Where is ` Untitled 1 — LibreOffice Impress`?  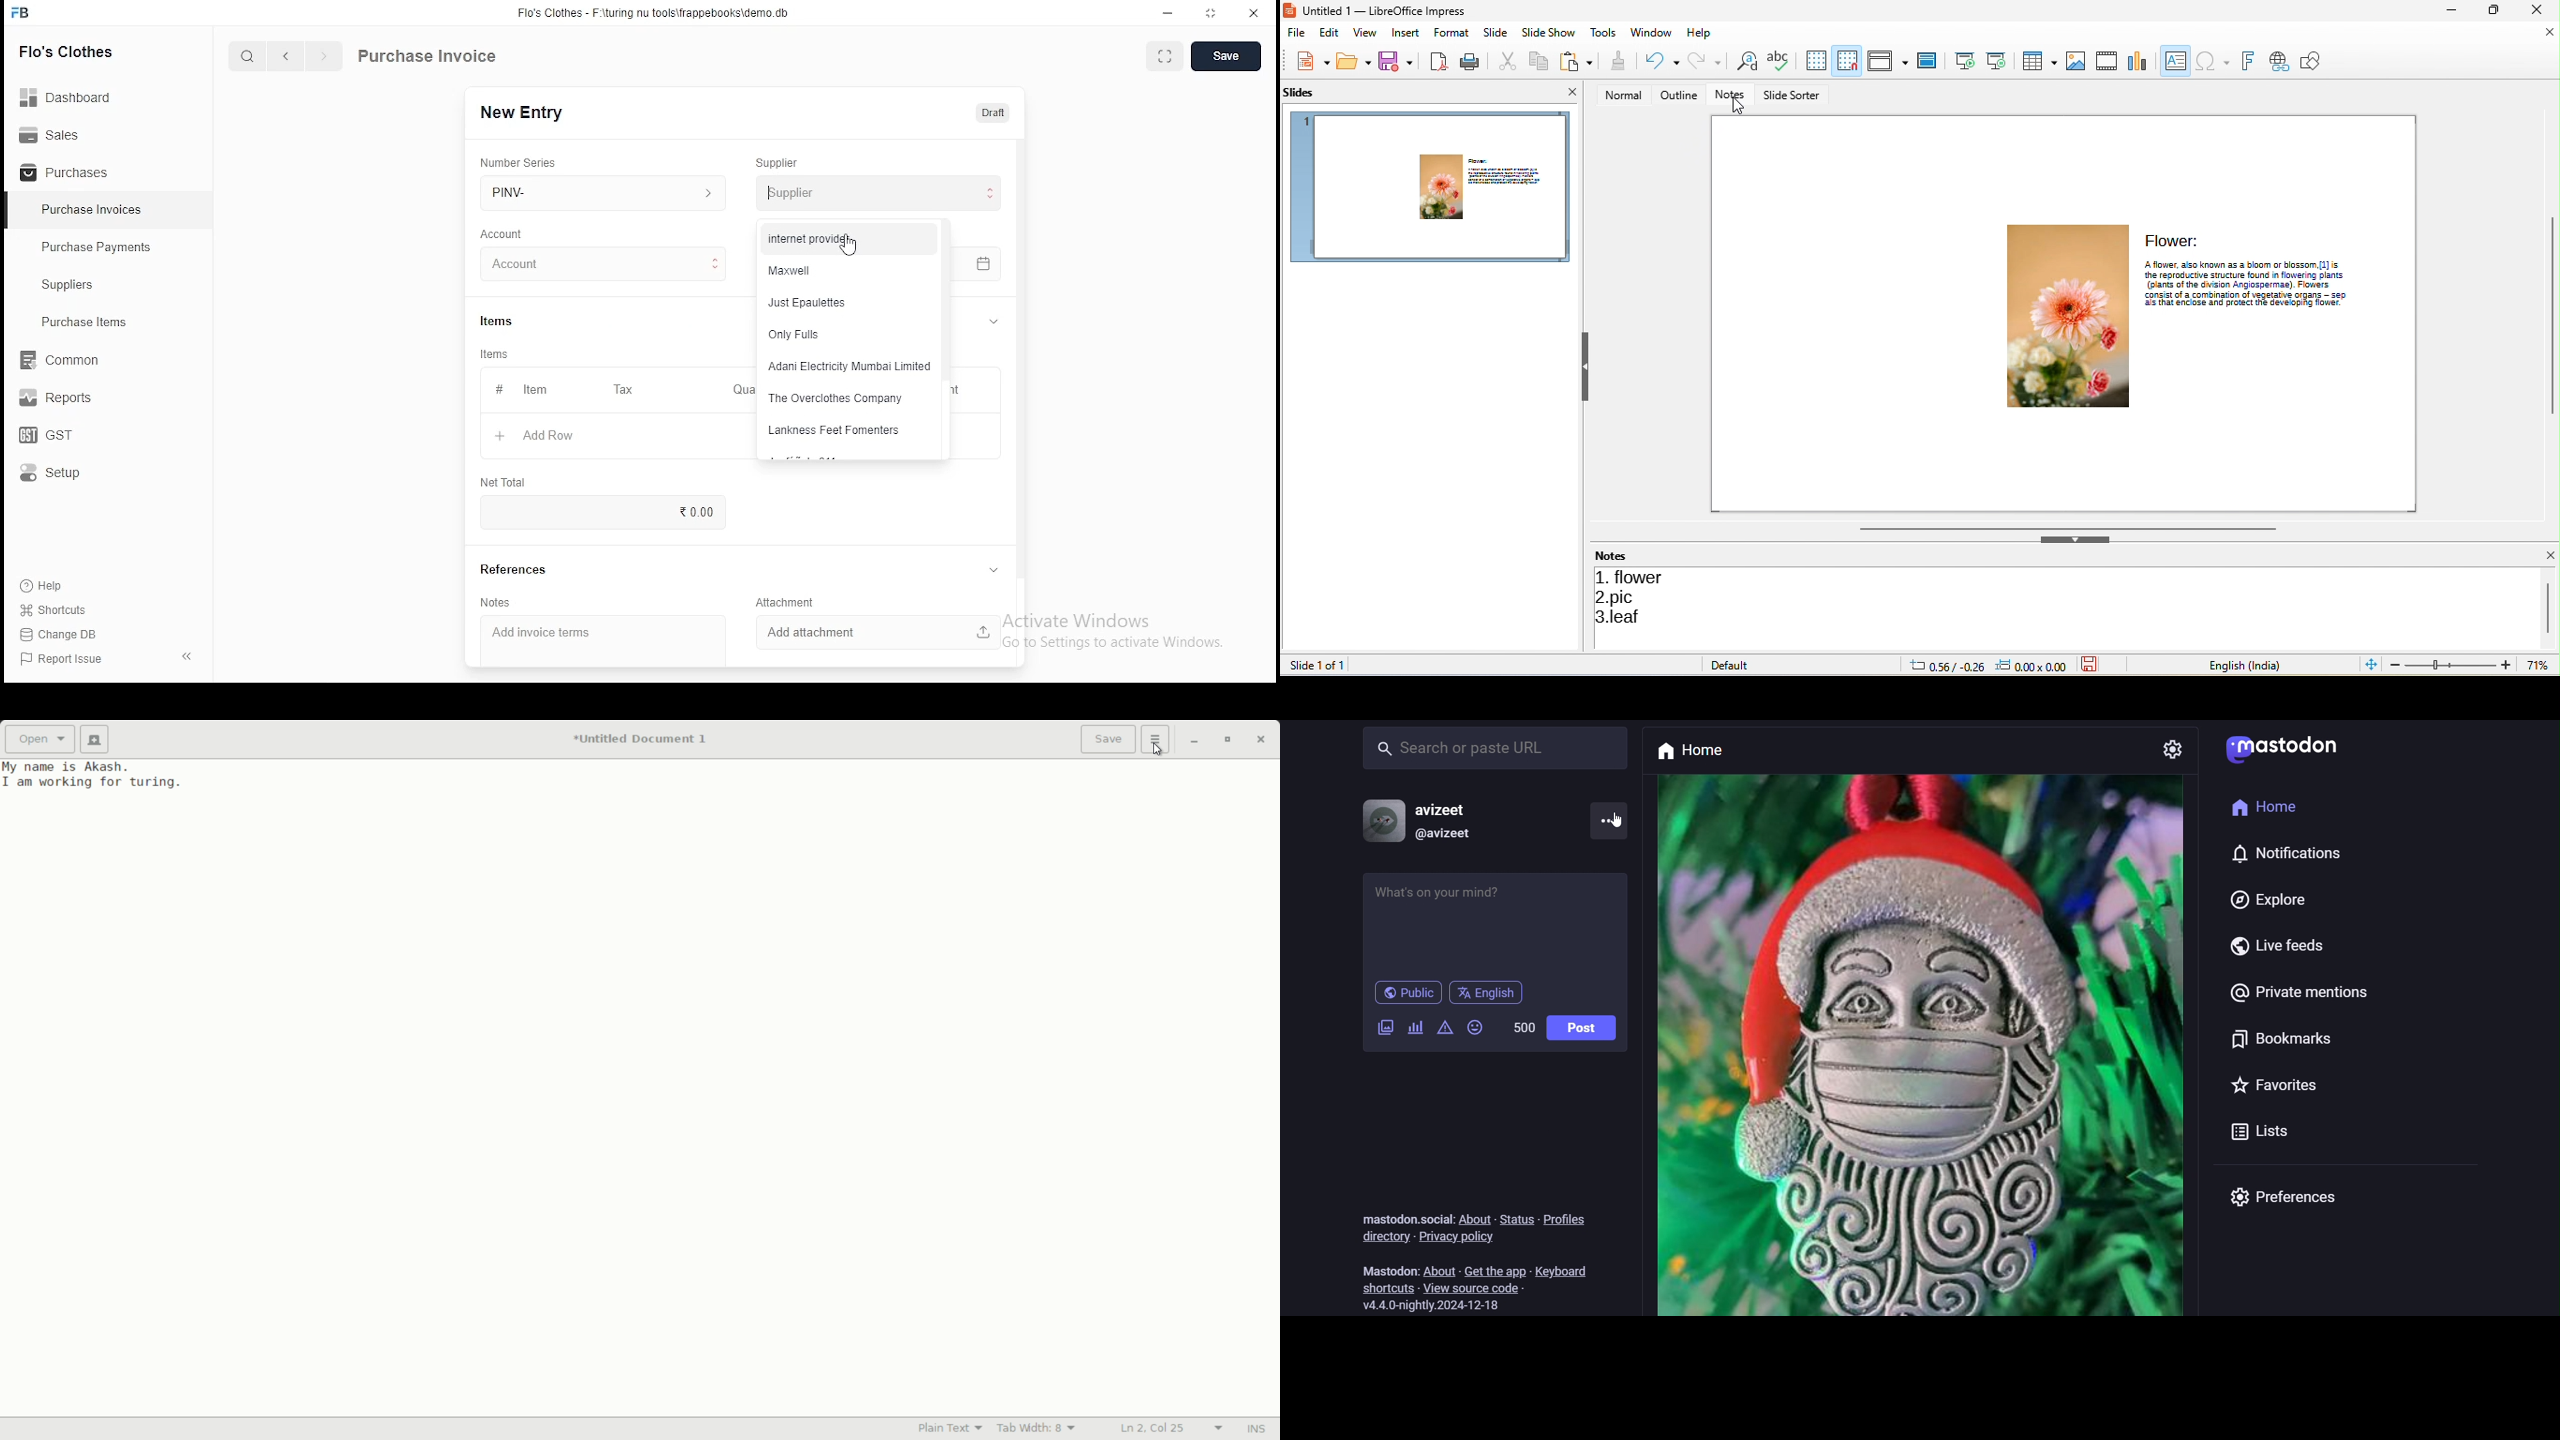
 Untitled 1 — LibreOffice Impress is located at coordinates (1378, 10).